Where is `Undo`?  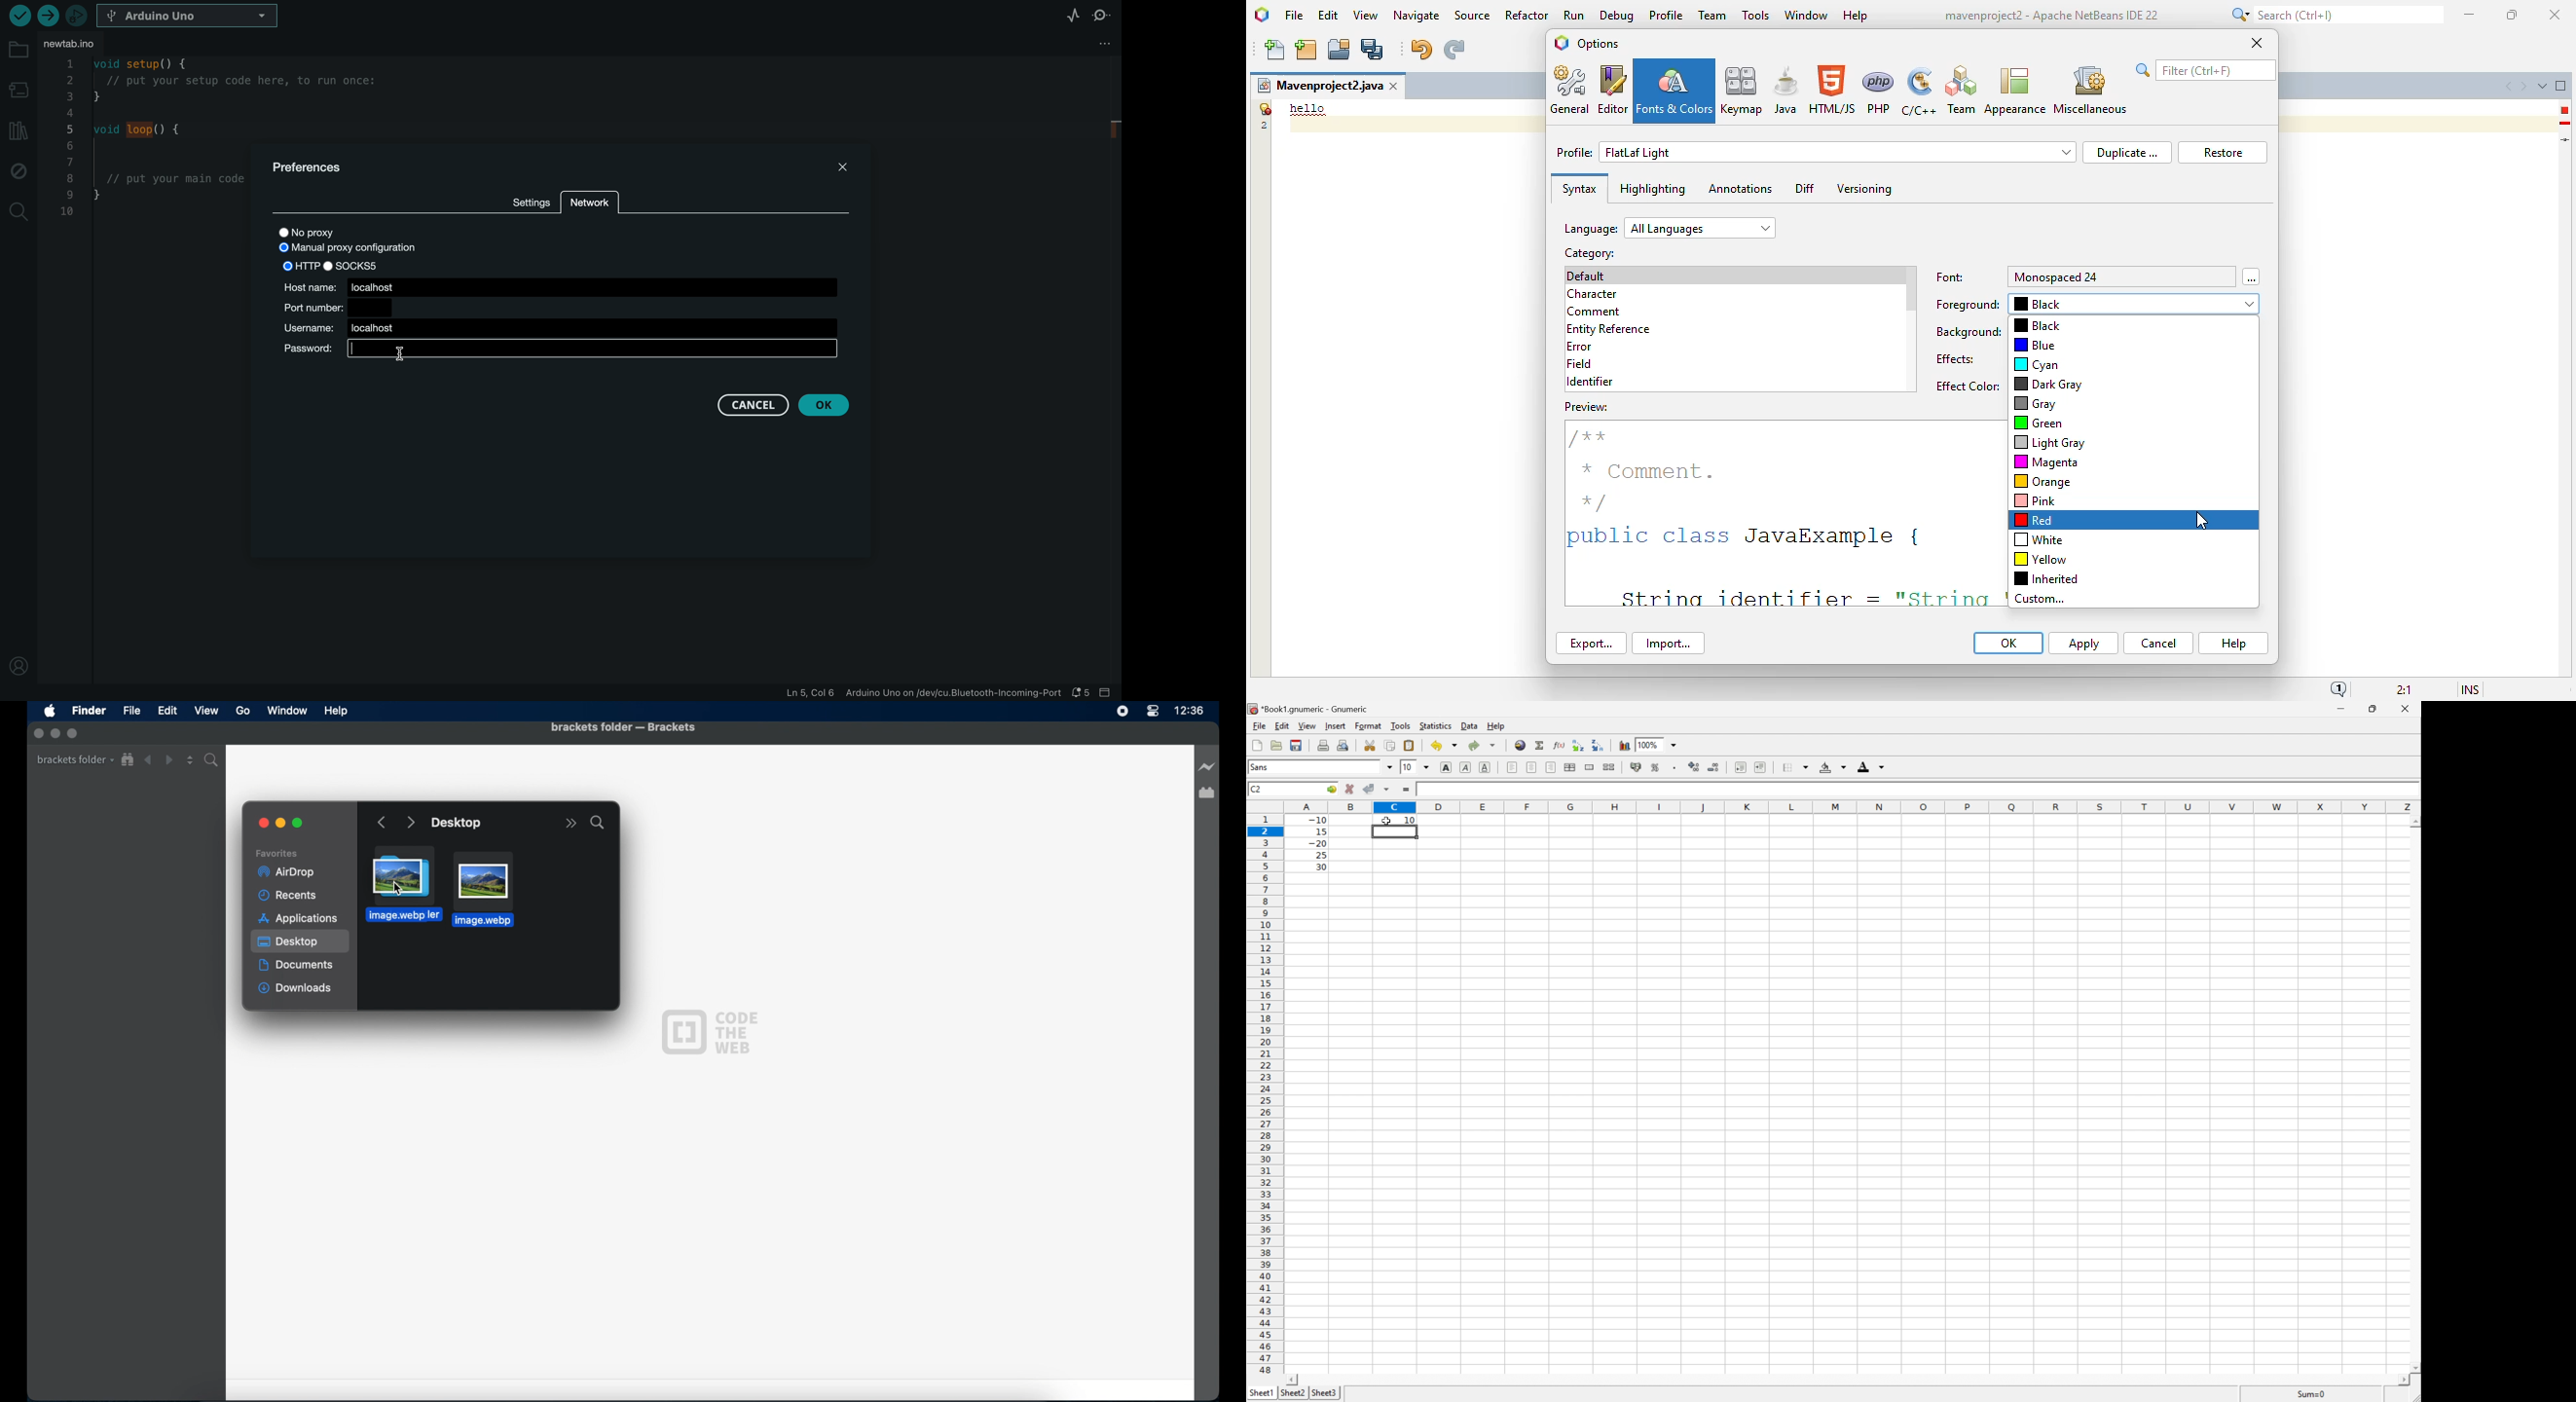
Undo is located at coordinates (1445, 745).